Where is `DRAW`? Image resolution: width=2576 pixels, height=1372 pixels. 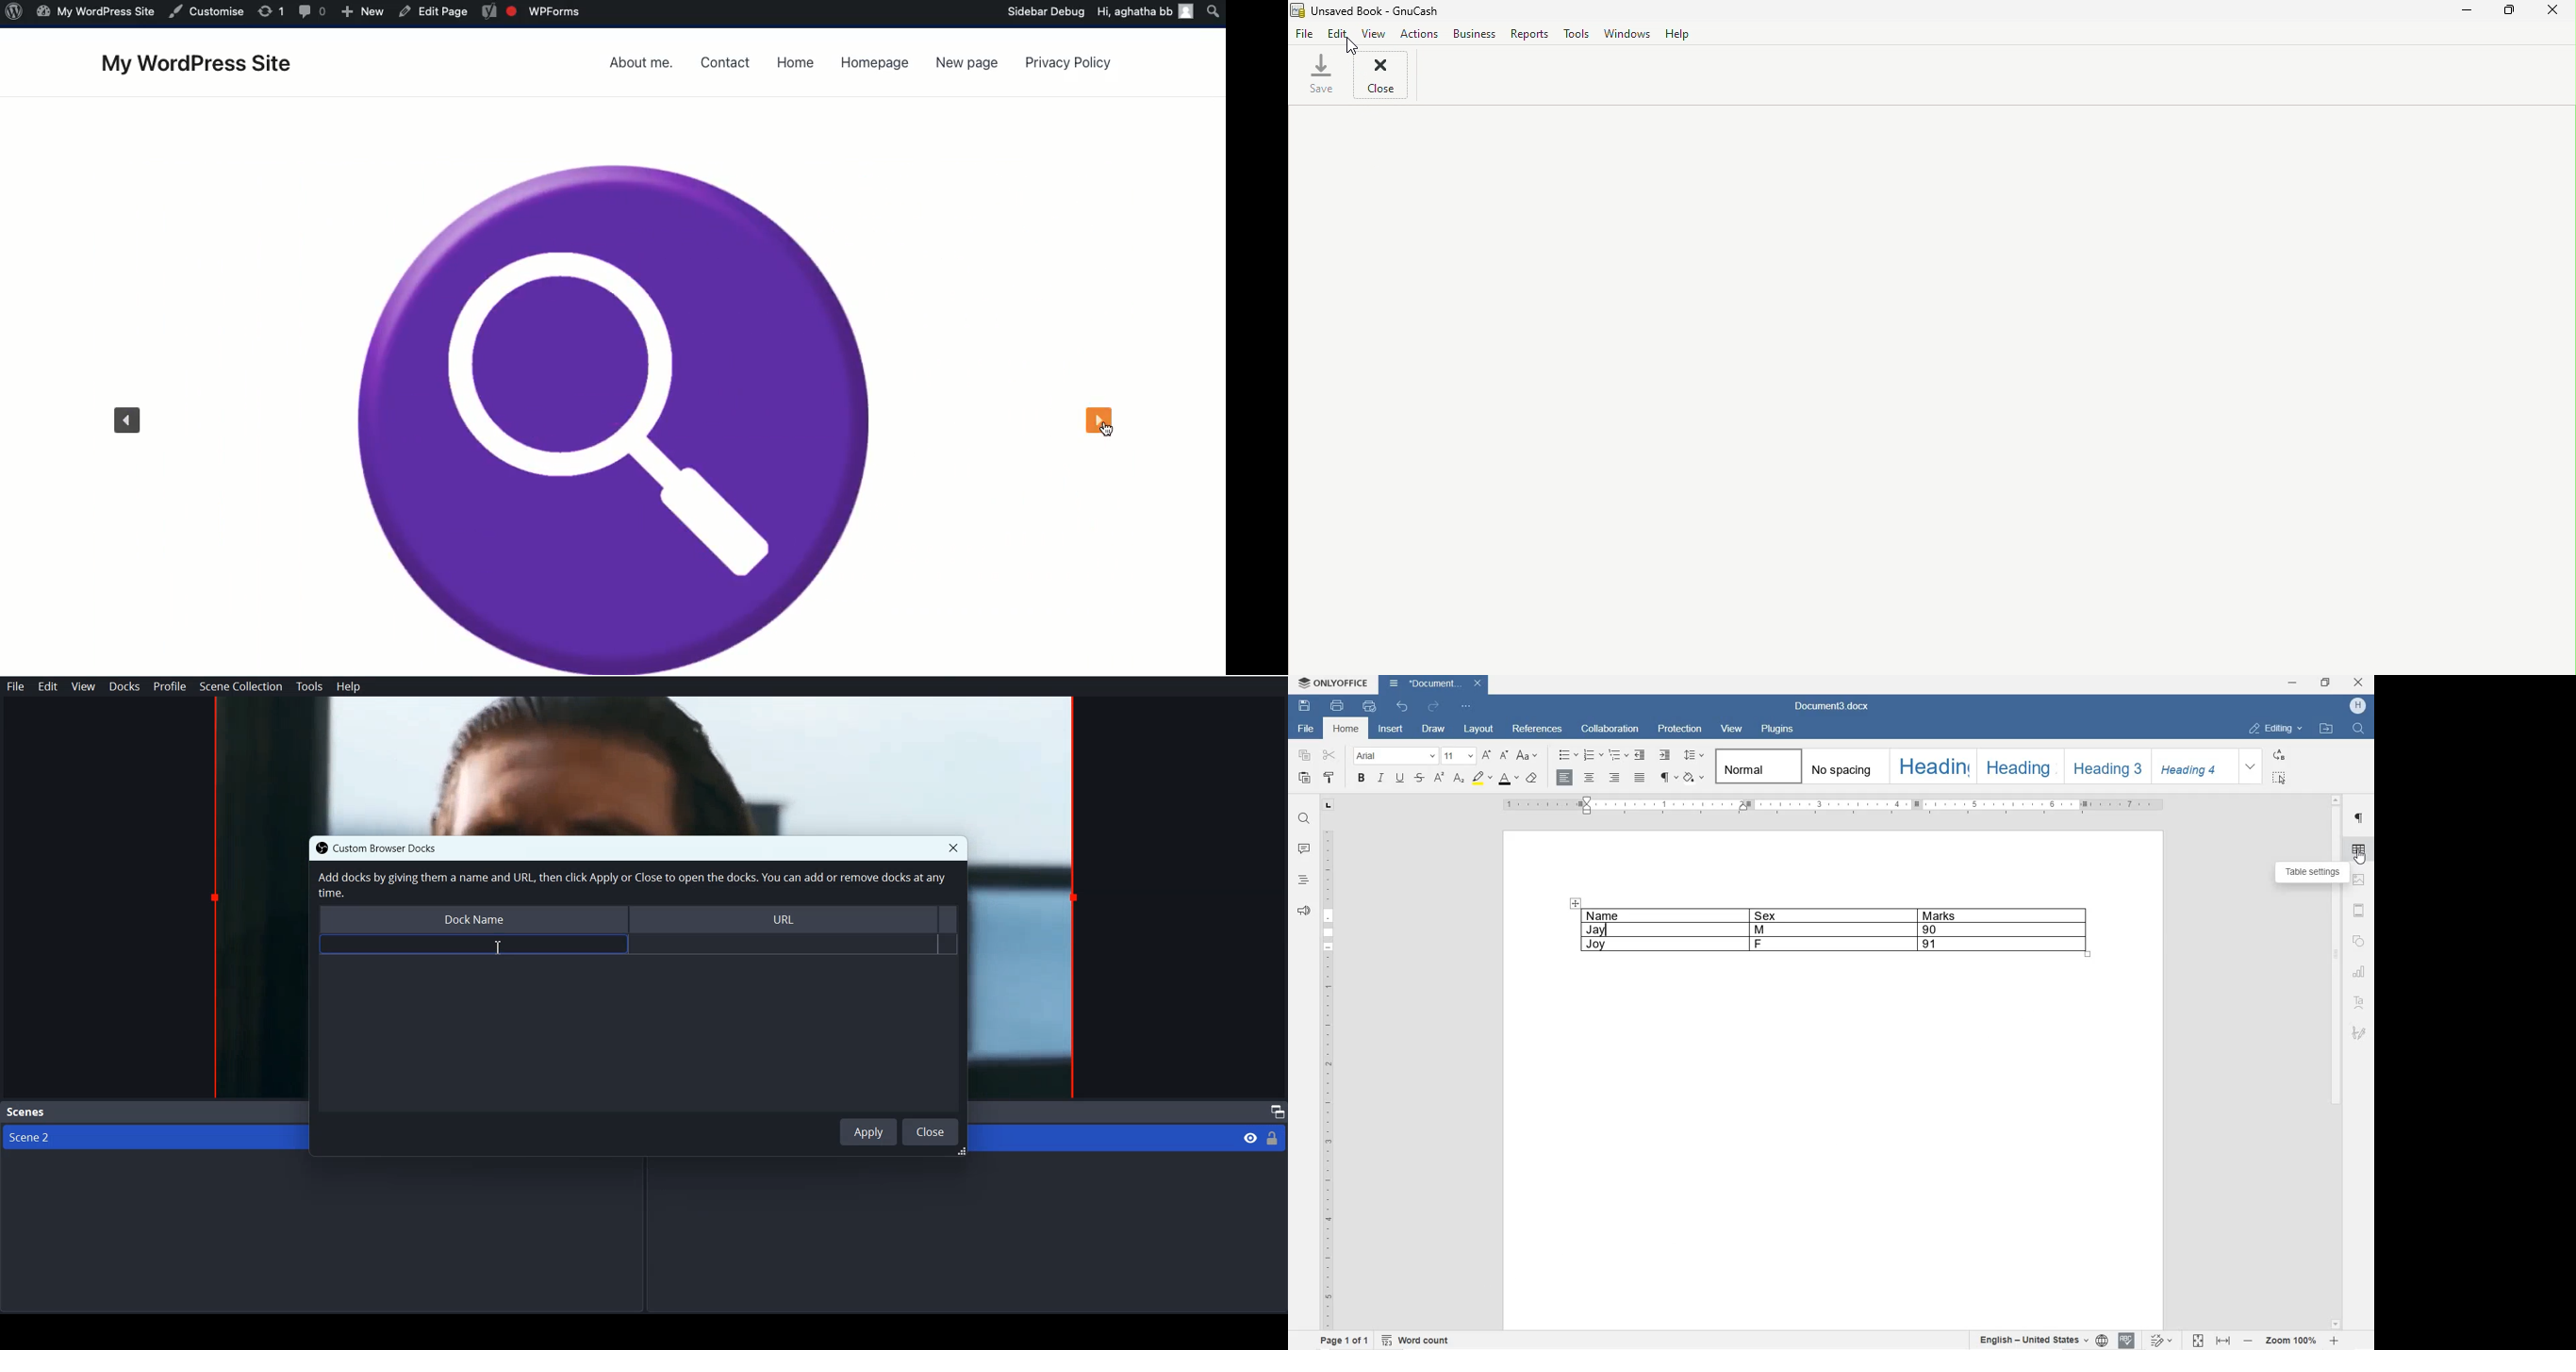 DRAW is located at coordinates (1434, 729).